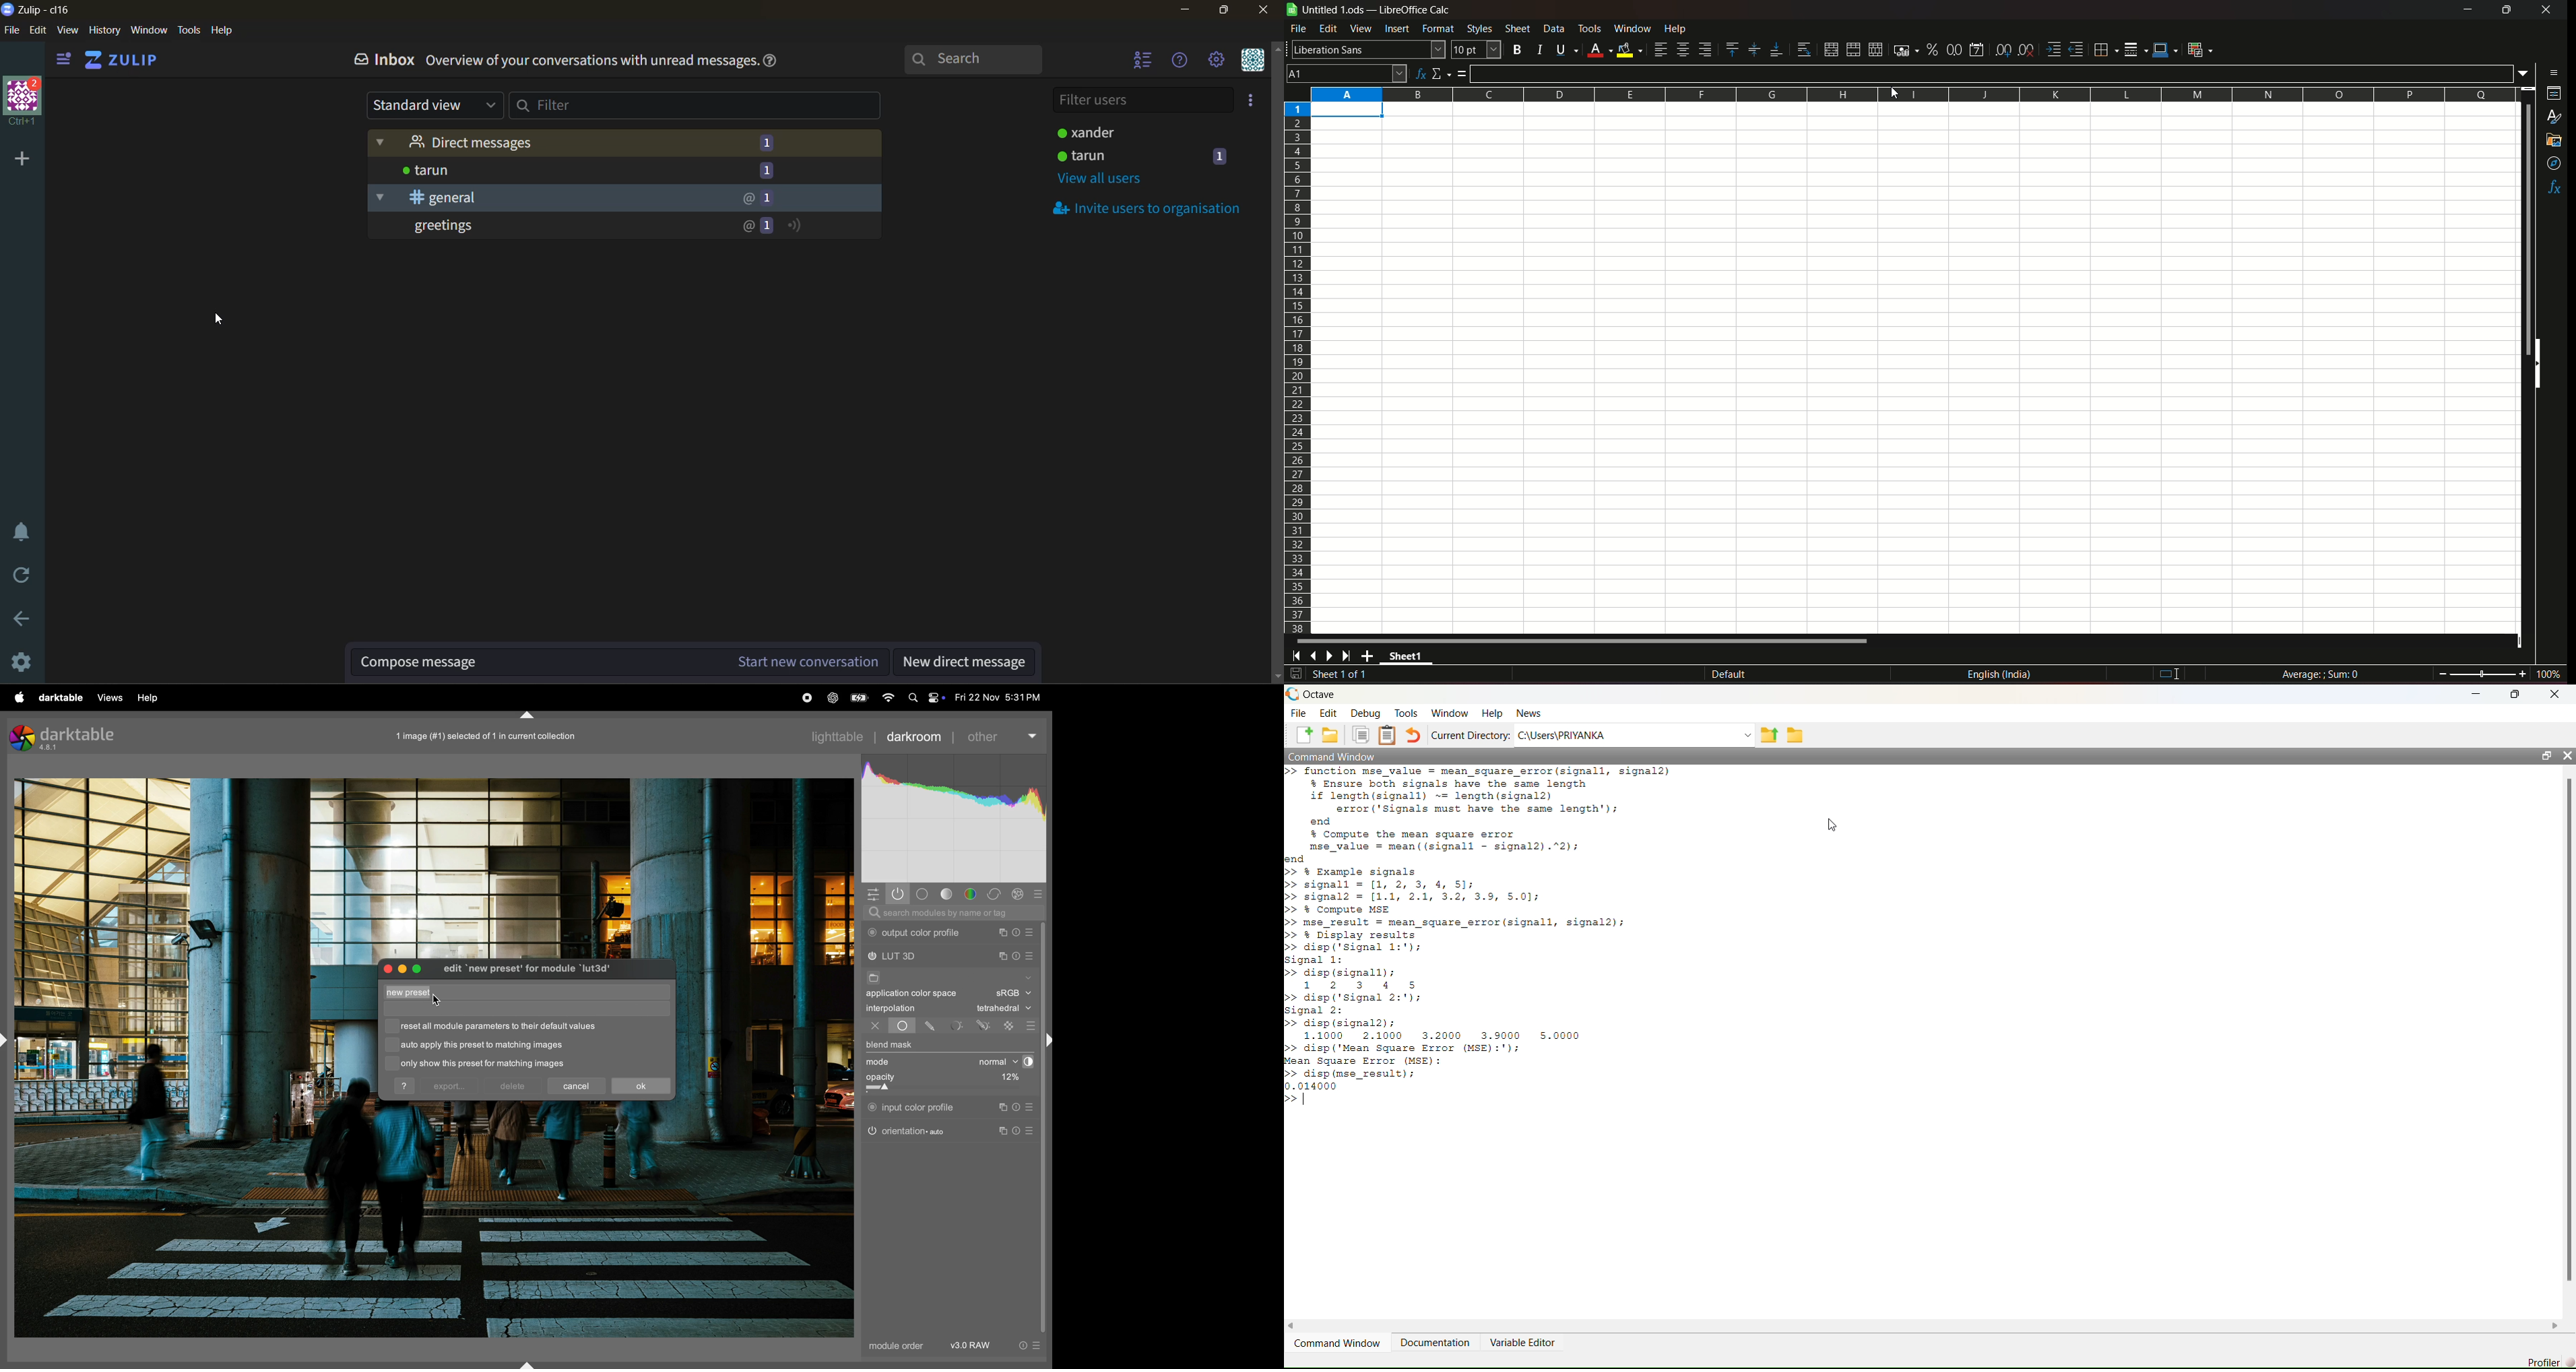 The height and width of the screenshot is (1372, 2576). I want to click on cursor, so click(1832, 824).